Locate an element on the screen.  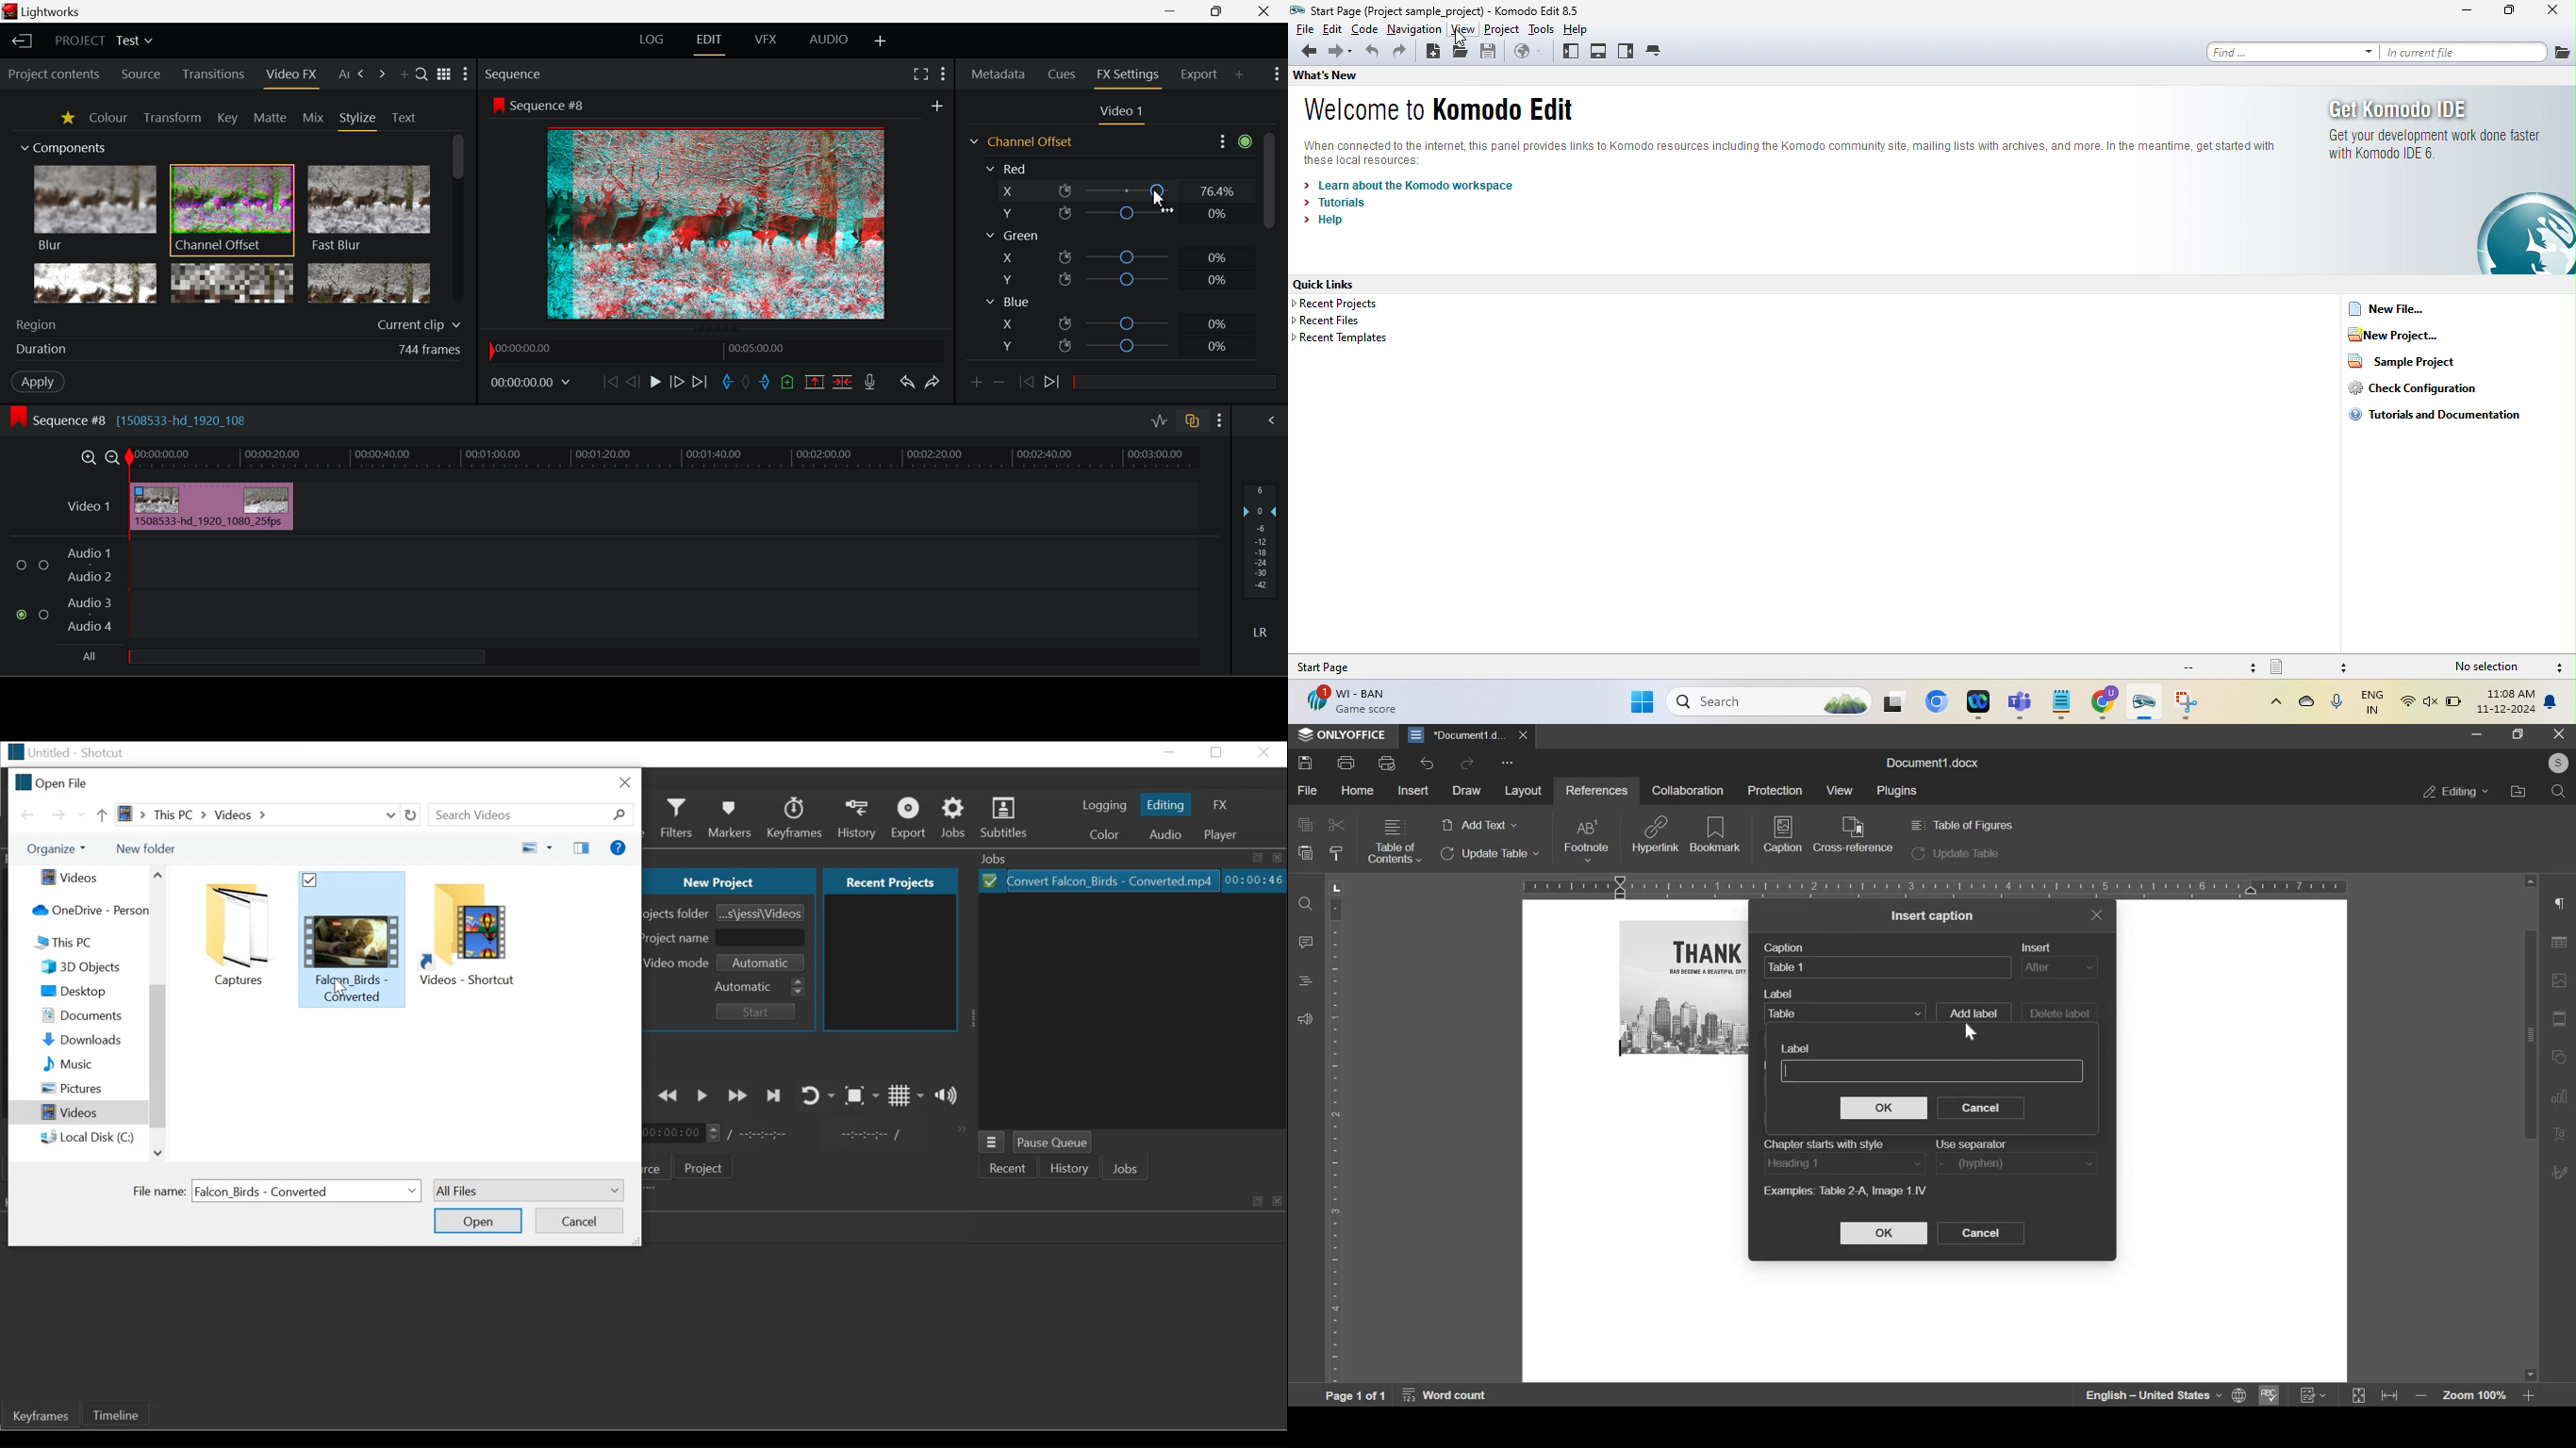
hyperlink is located at coordinates (1656, 834).